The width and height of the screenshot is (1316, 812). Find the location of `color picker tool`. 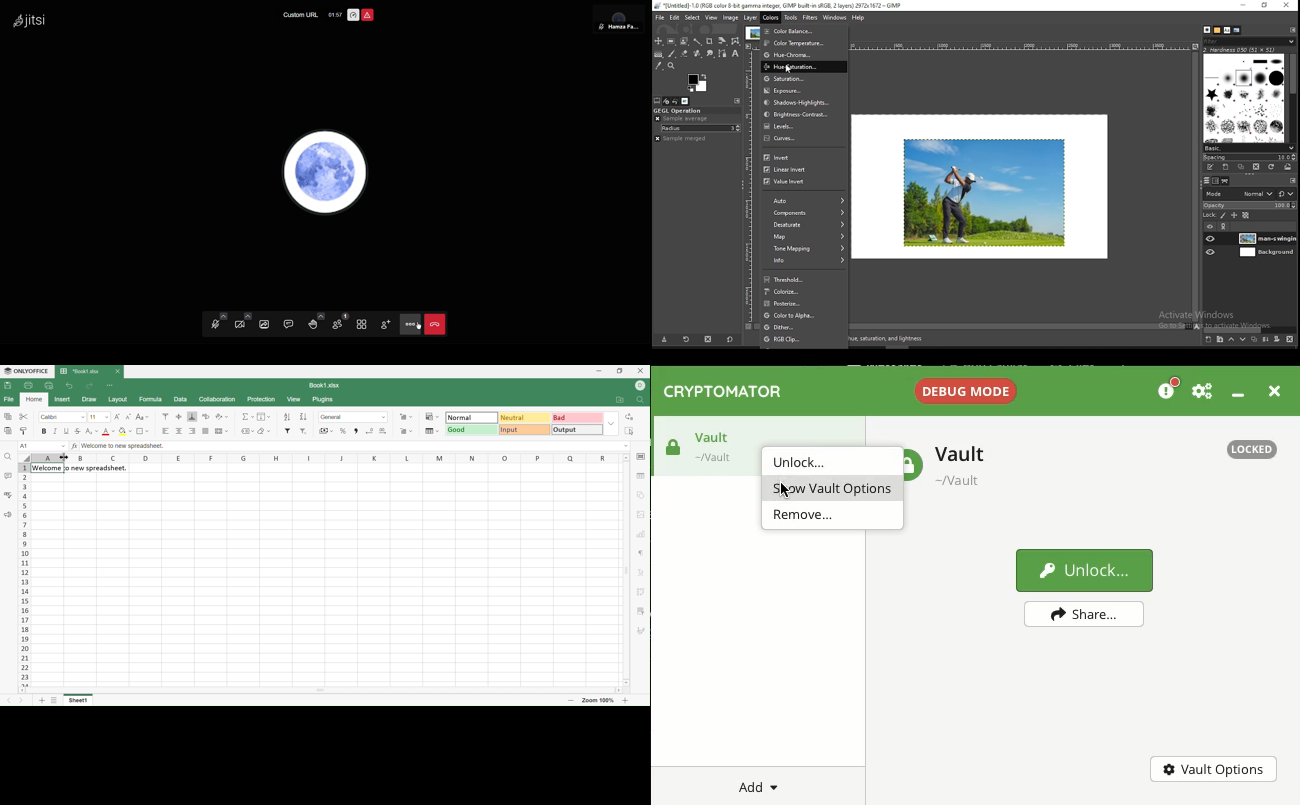

color picker tool is located at coordinates (659, 66).